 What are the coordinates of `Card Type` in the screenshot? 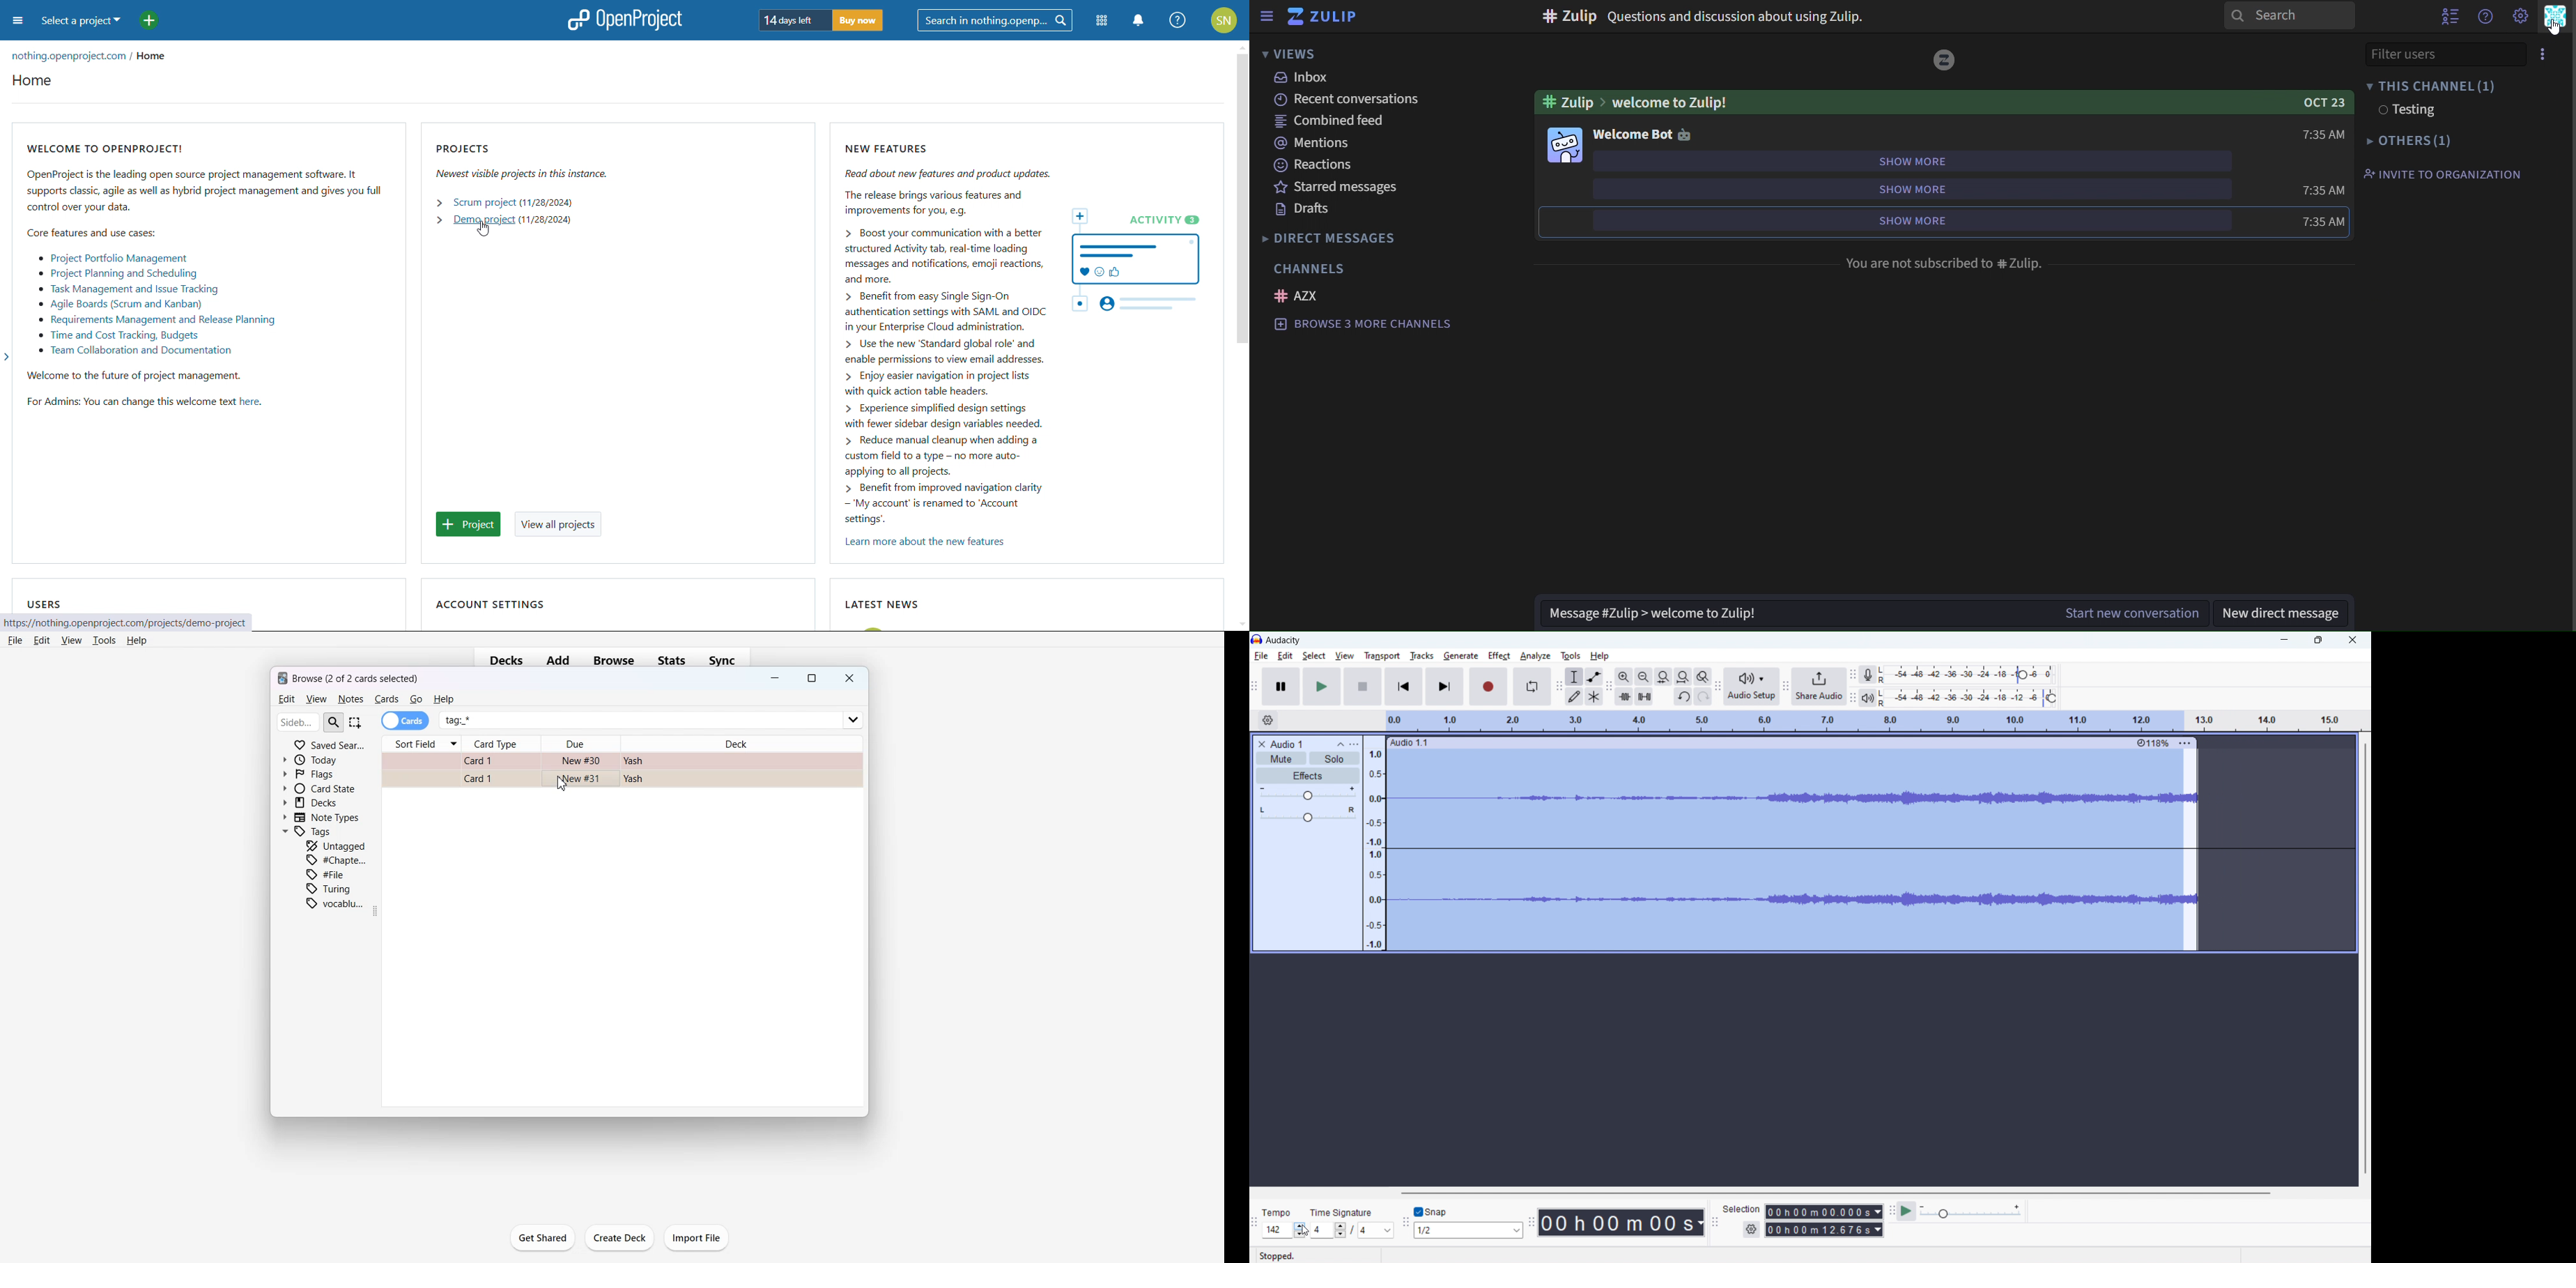 It's located at (502, 744).